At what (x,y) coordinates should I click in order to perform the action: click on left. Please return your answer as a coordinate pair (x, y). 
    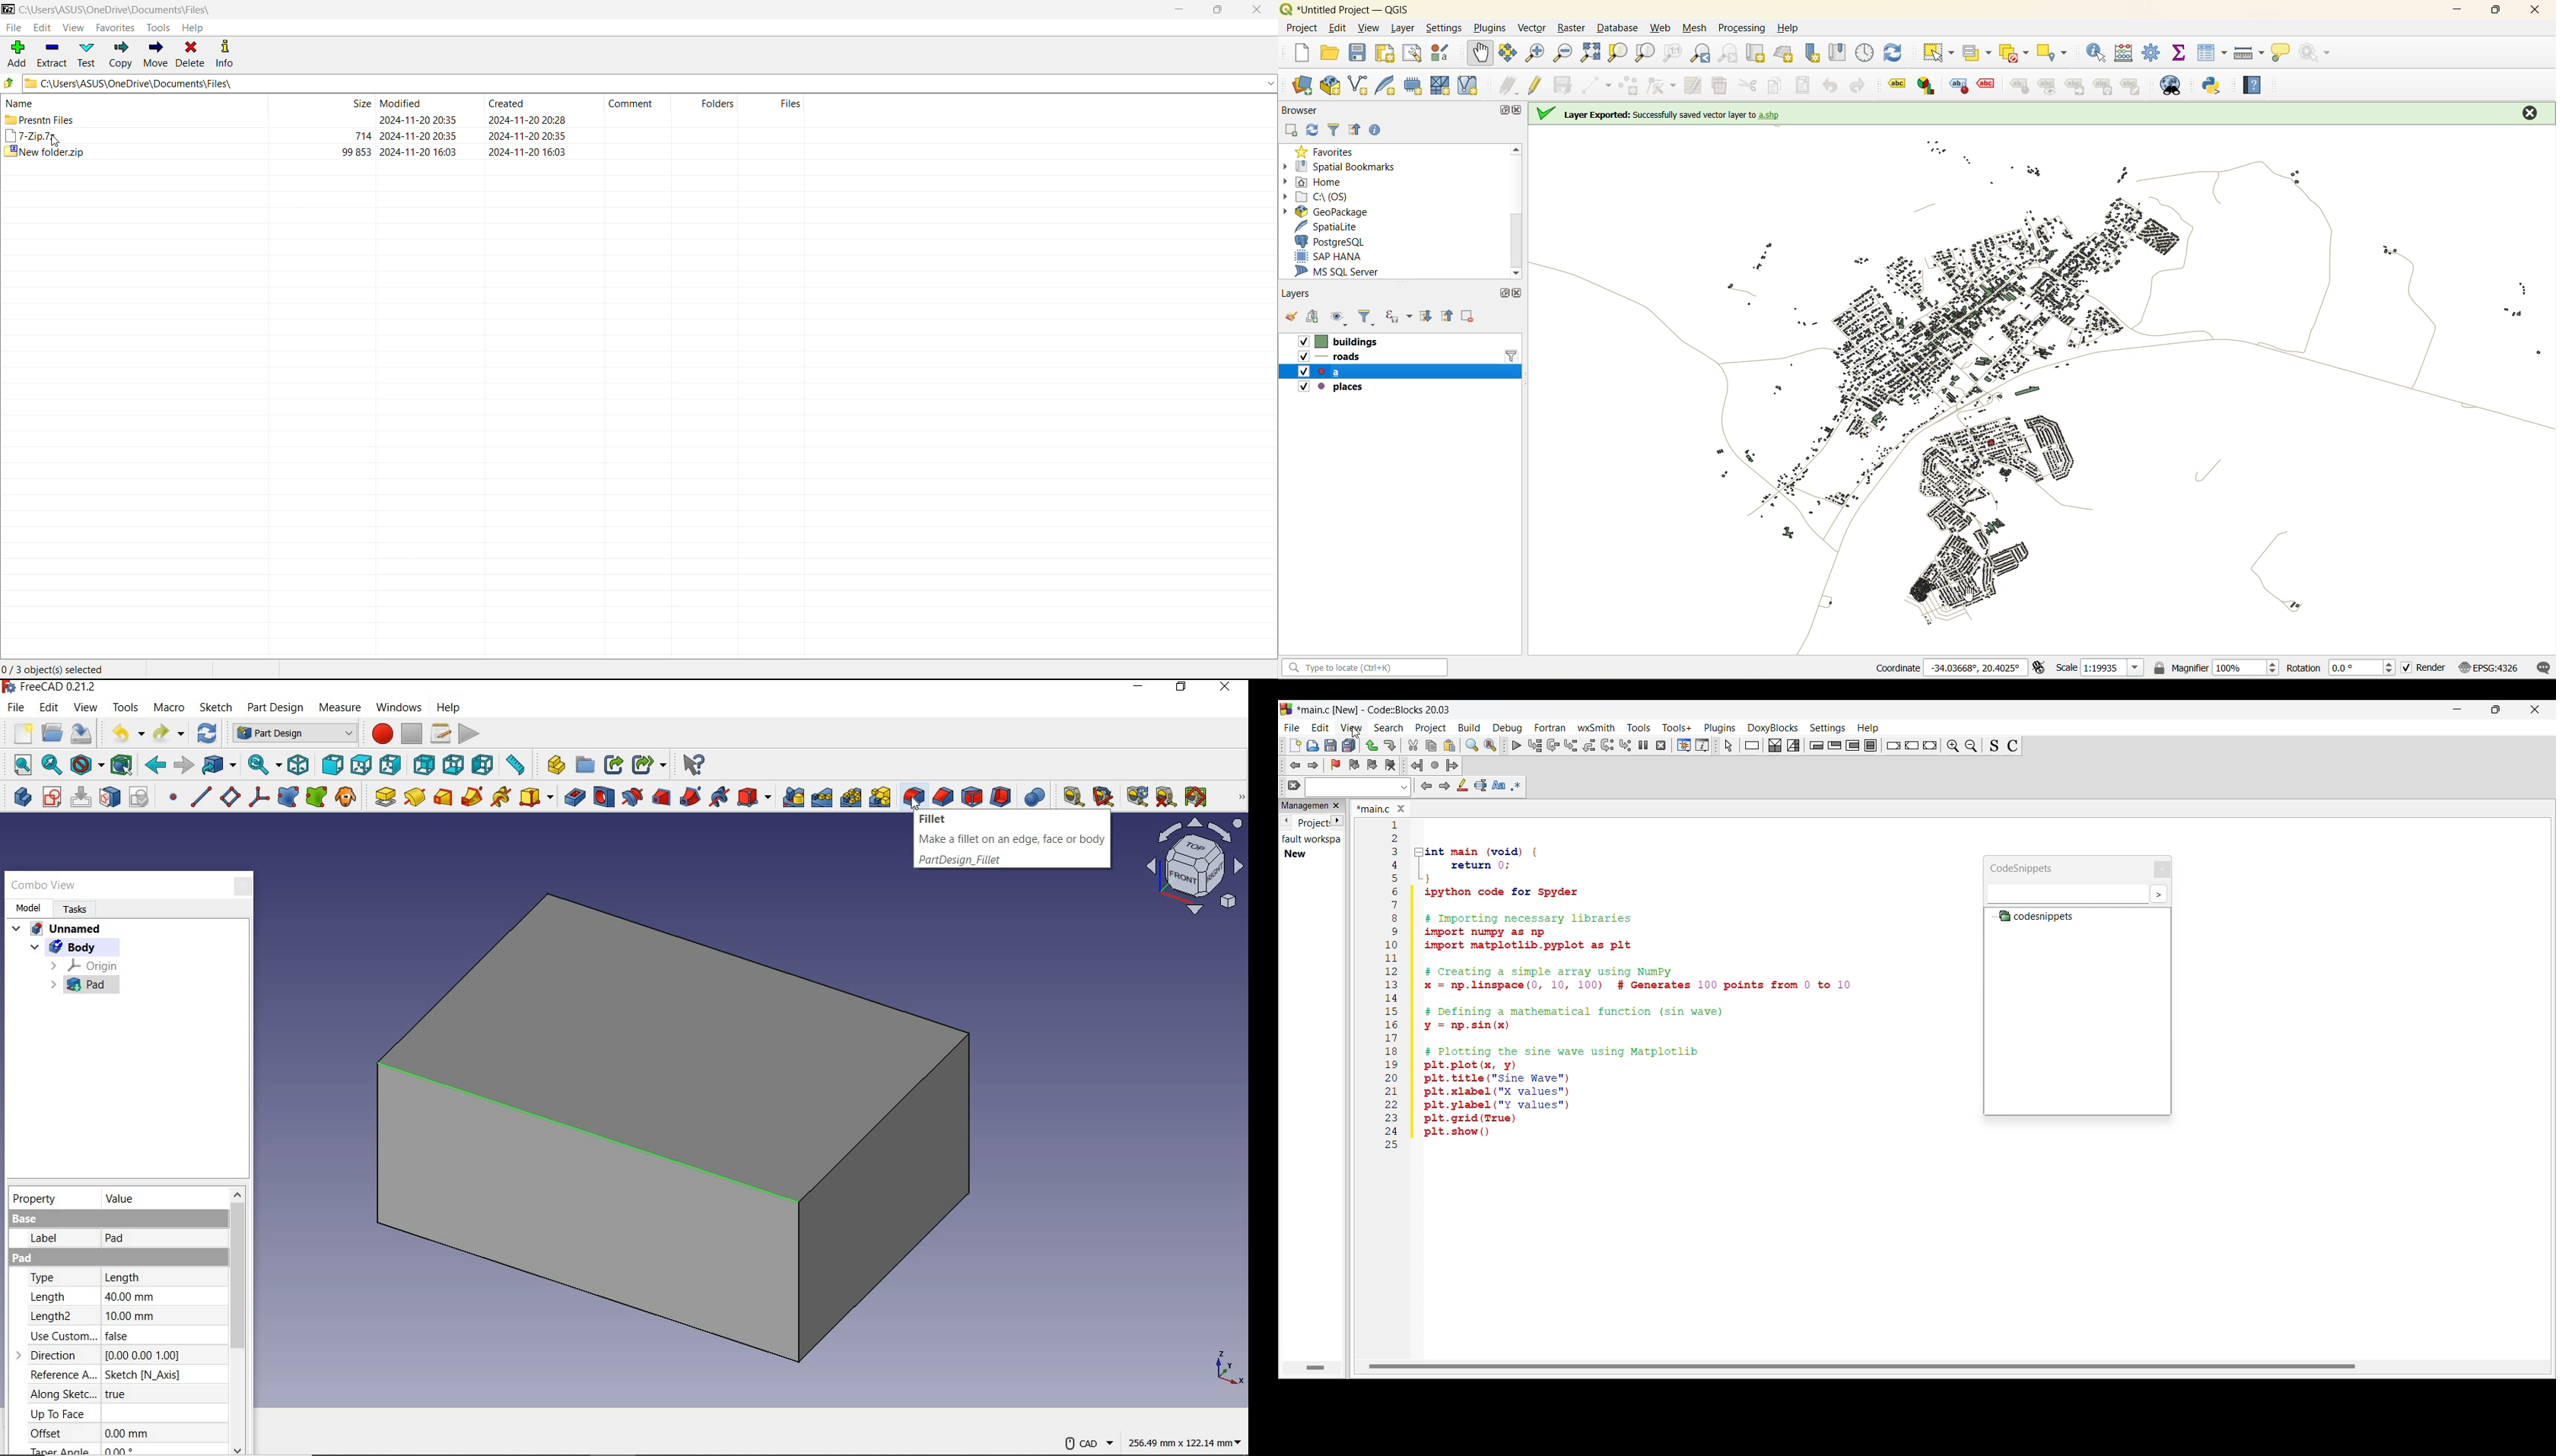
    Looking at the image, I should click on (485, 764).